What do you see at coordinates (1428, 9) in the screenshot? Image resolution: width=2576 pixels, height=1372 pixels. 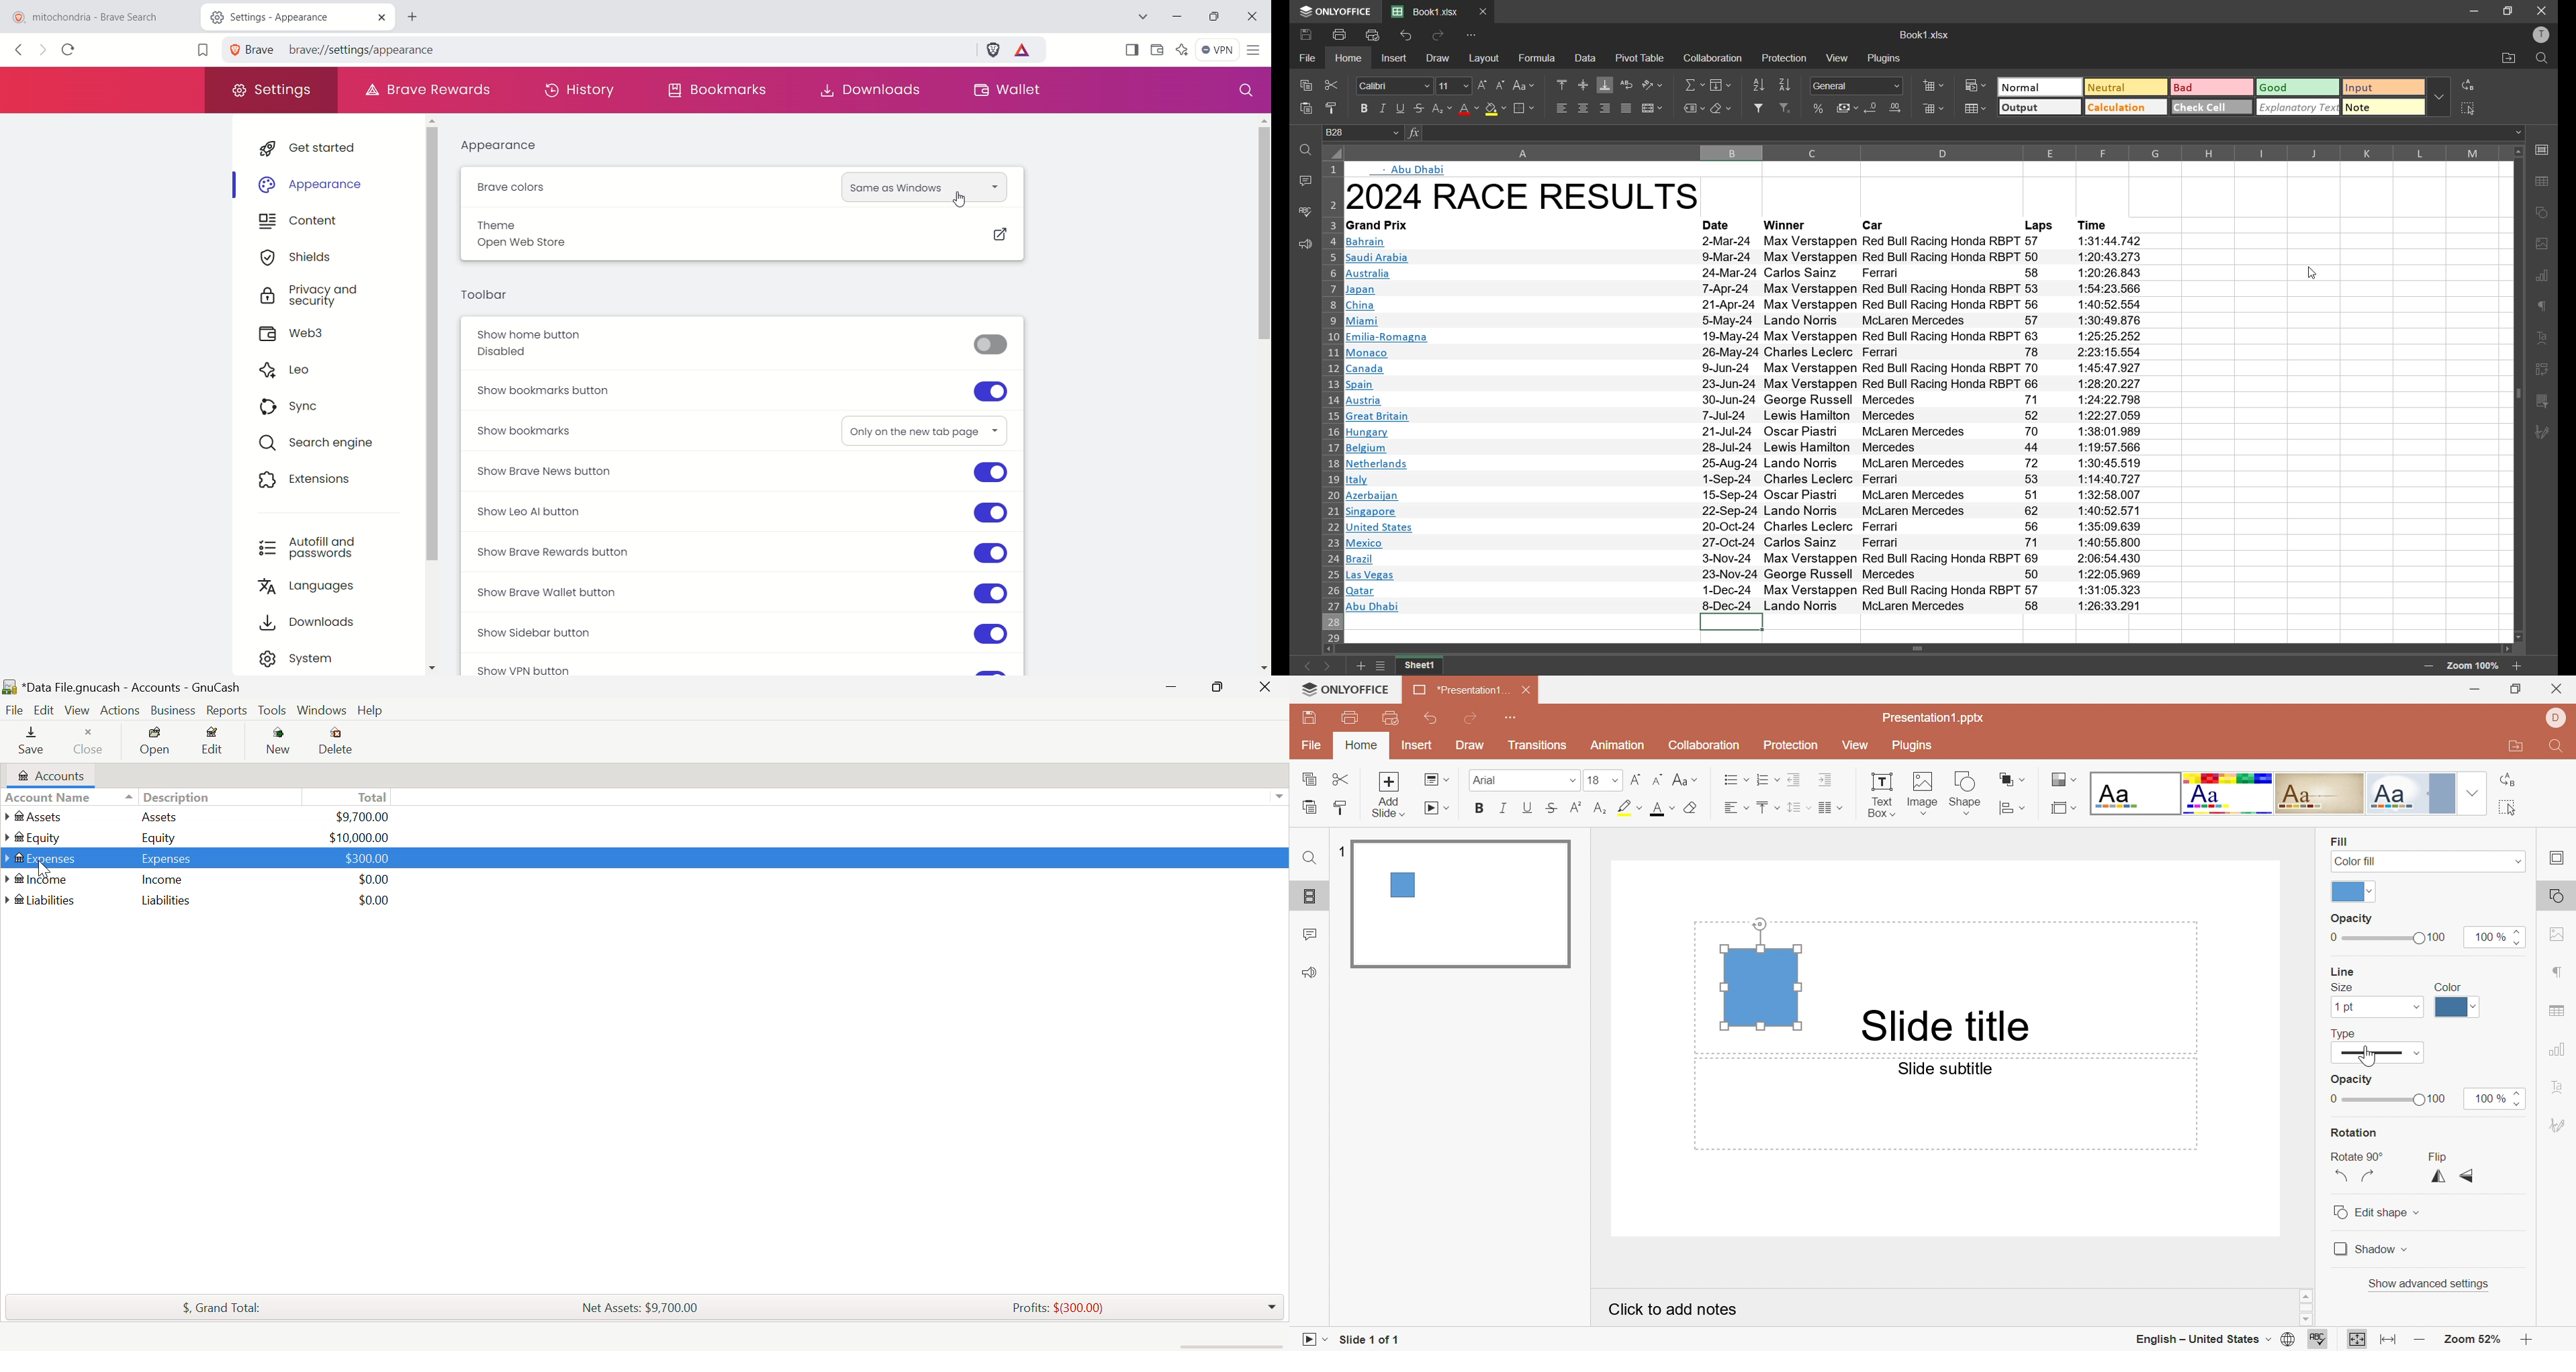 I see `file name: Book1.xlsx` at bounding box center [1428, 9].